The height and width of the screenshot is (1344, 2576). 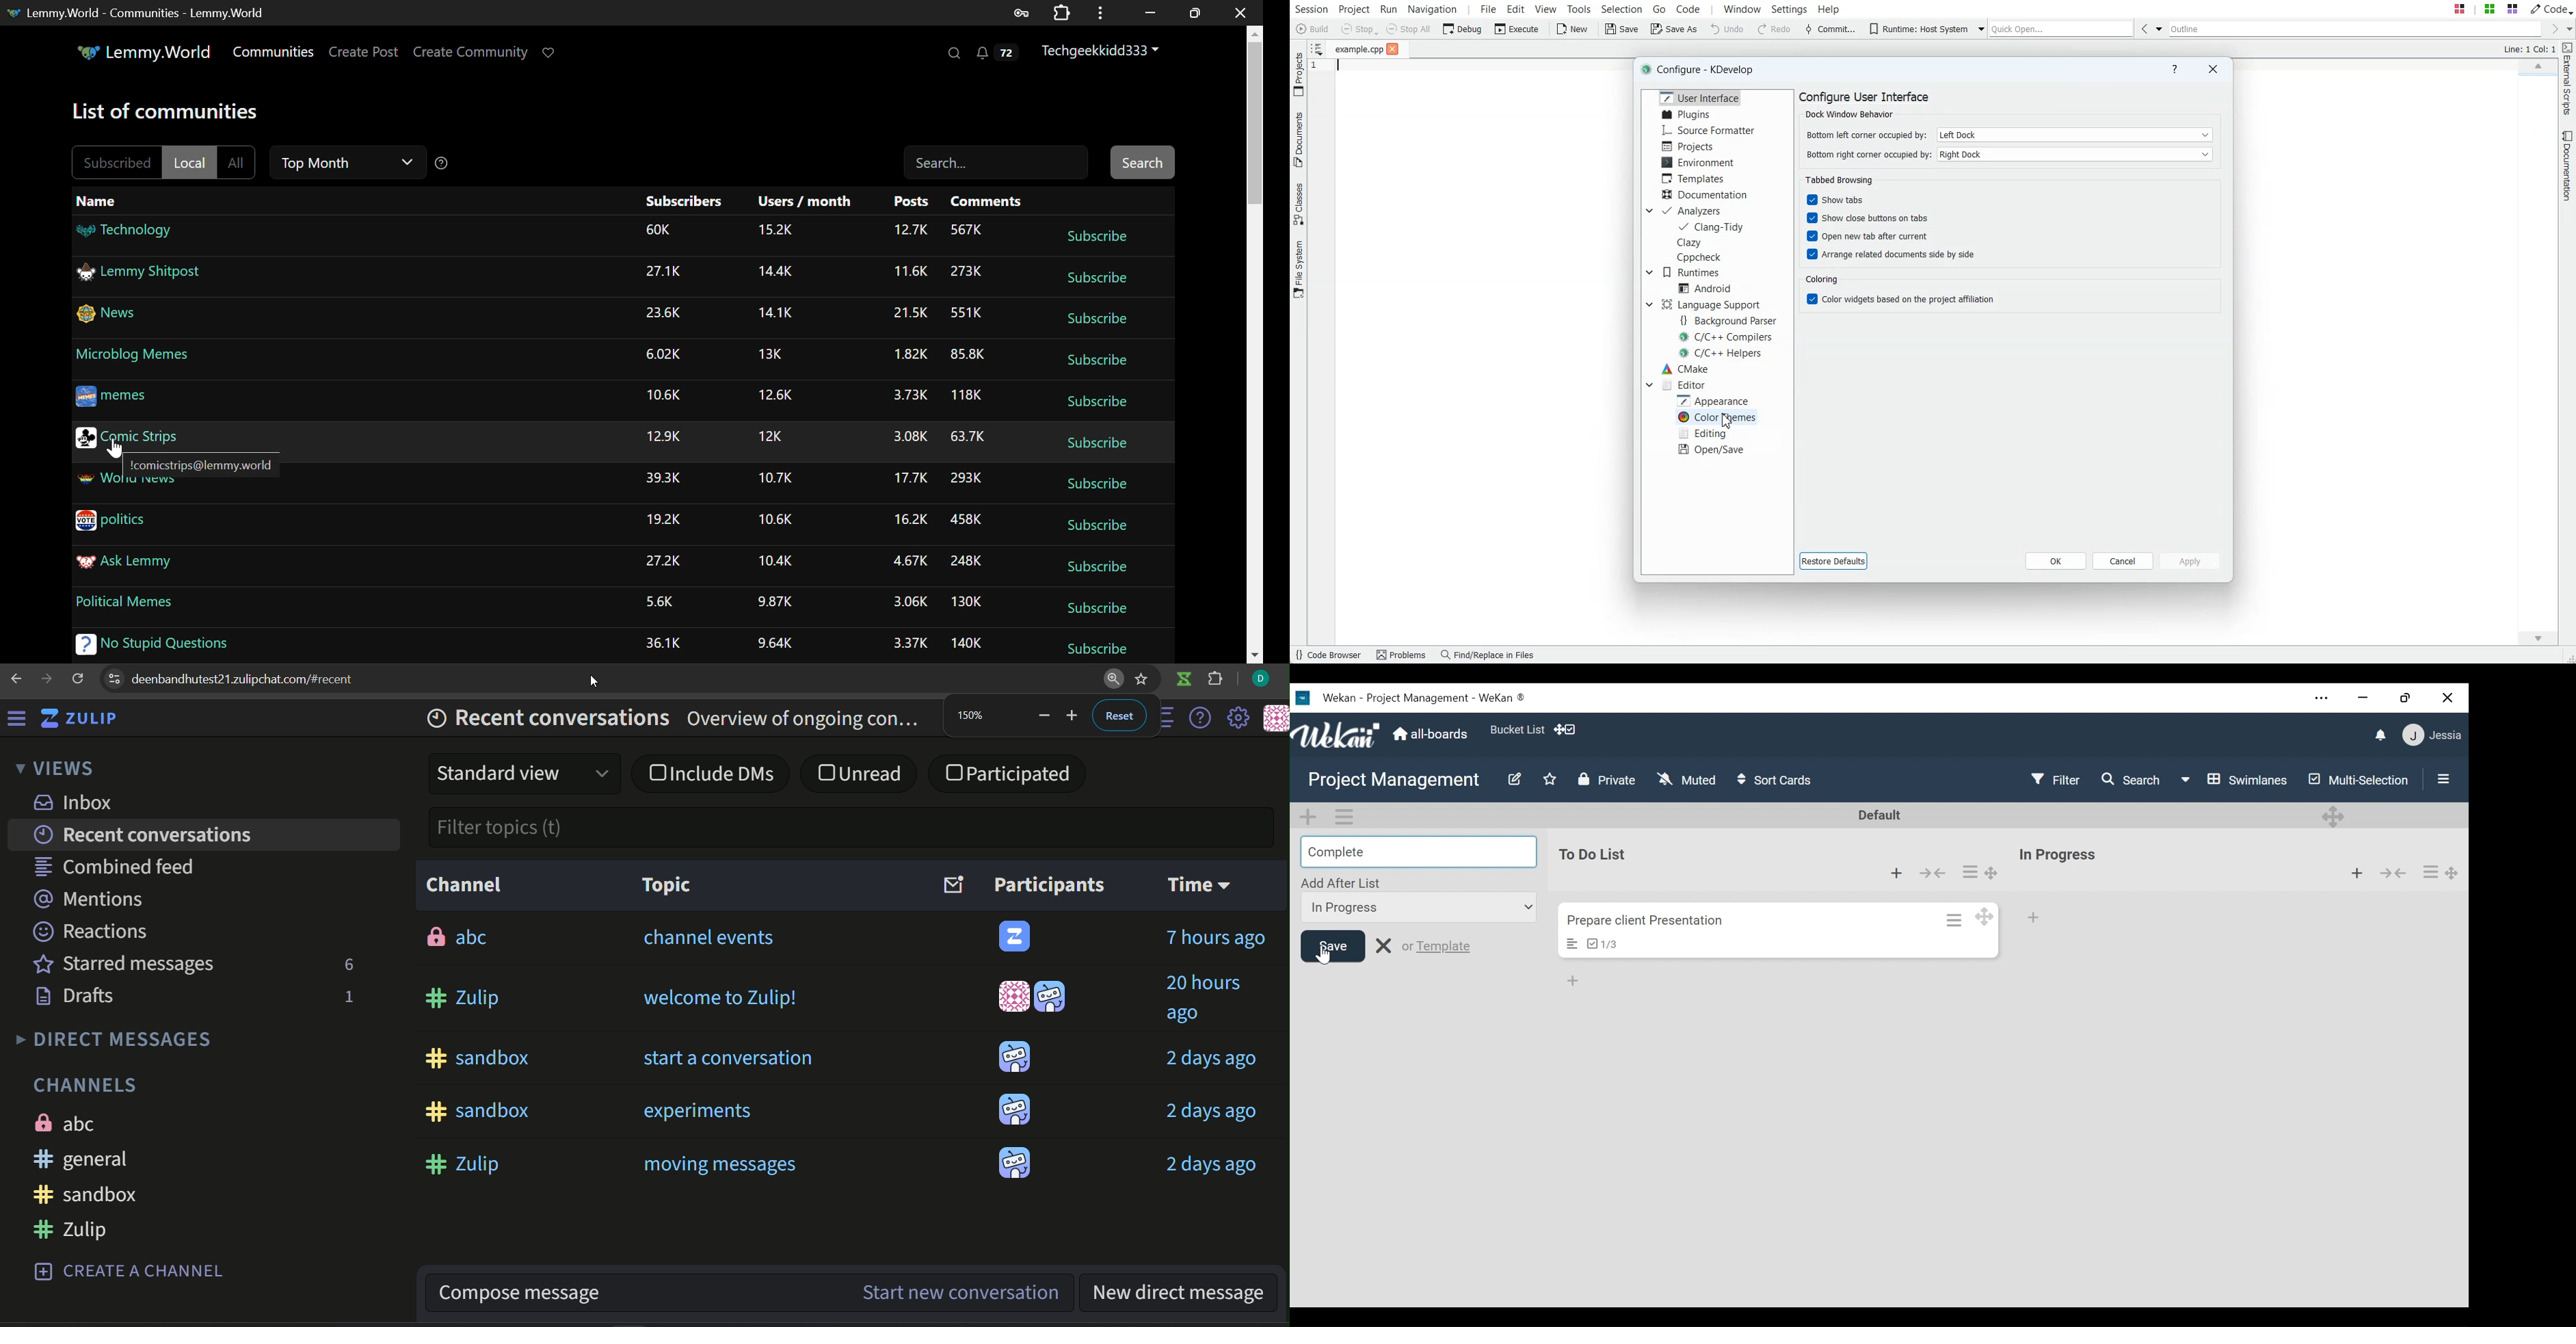 I want to click on Recent conversations overview of ongoing con.., so click(x=679, y=718).